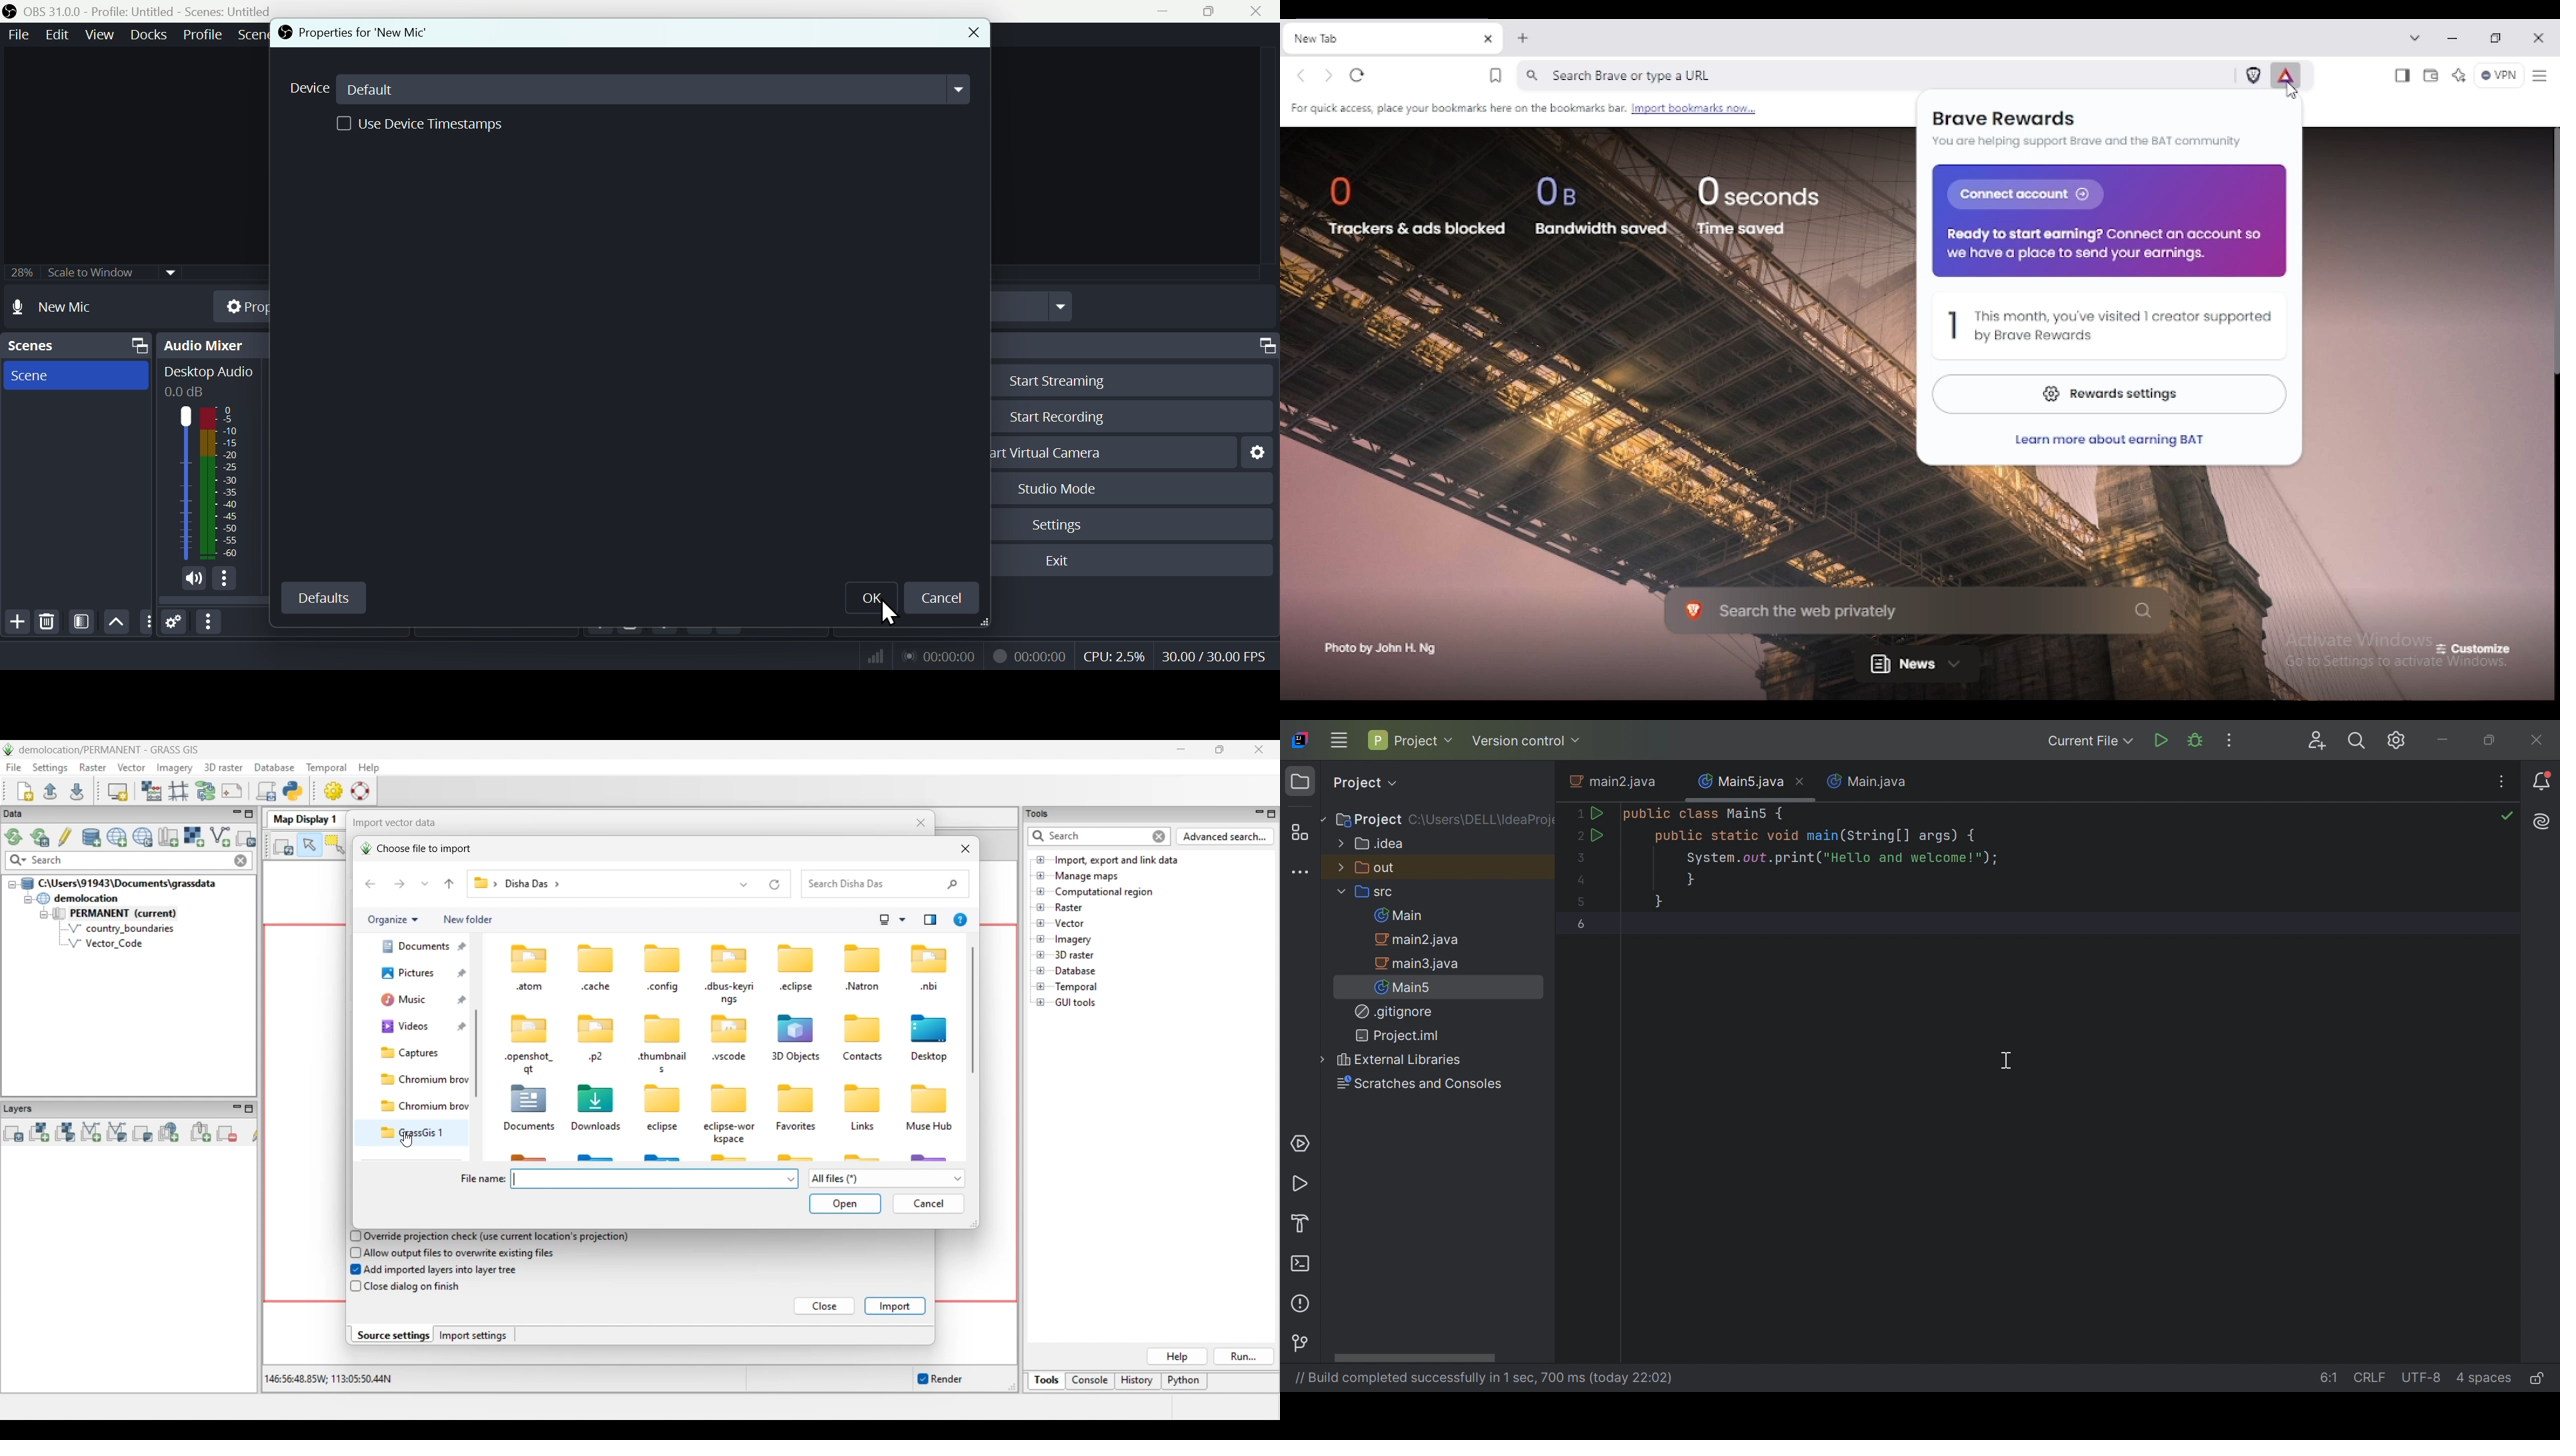 The height and width of the screenshot is (1456, 2576). I want to click on background photo, so click(1910, 526).